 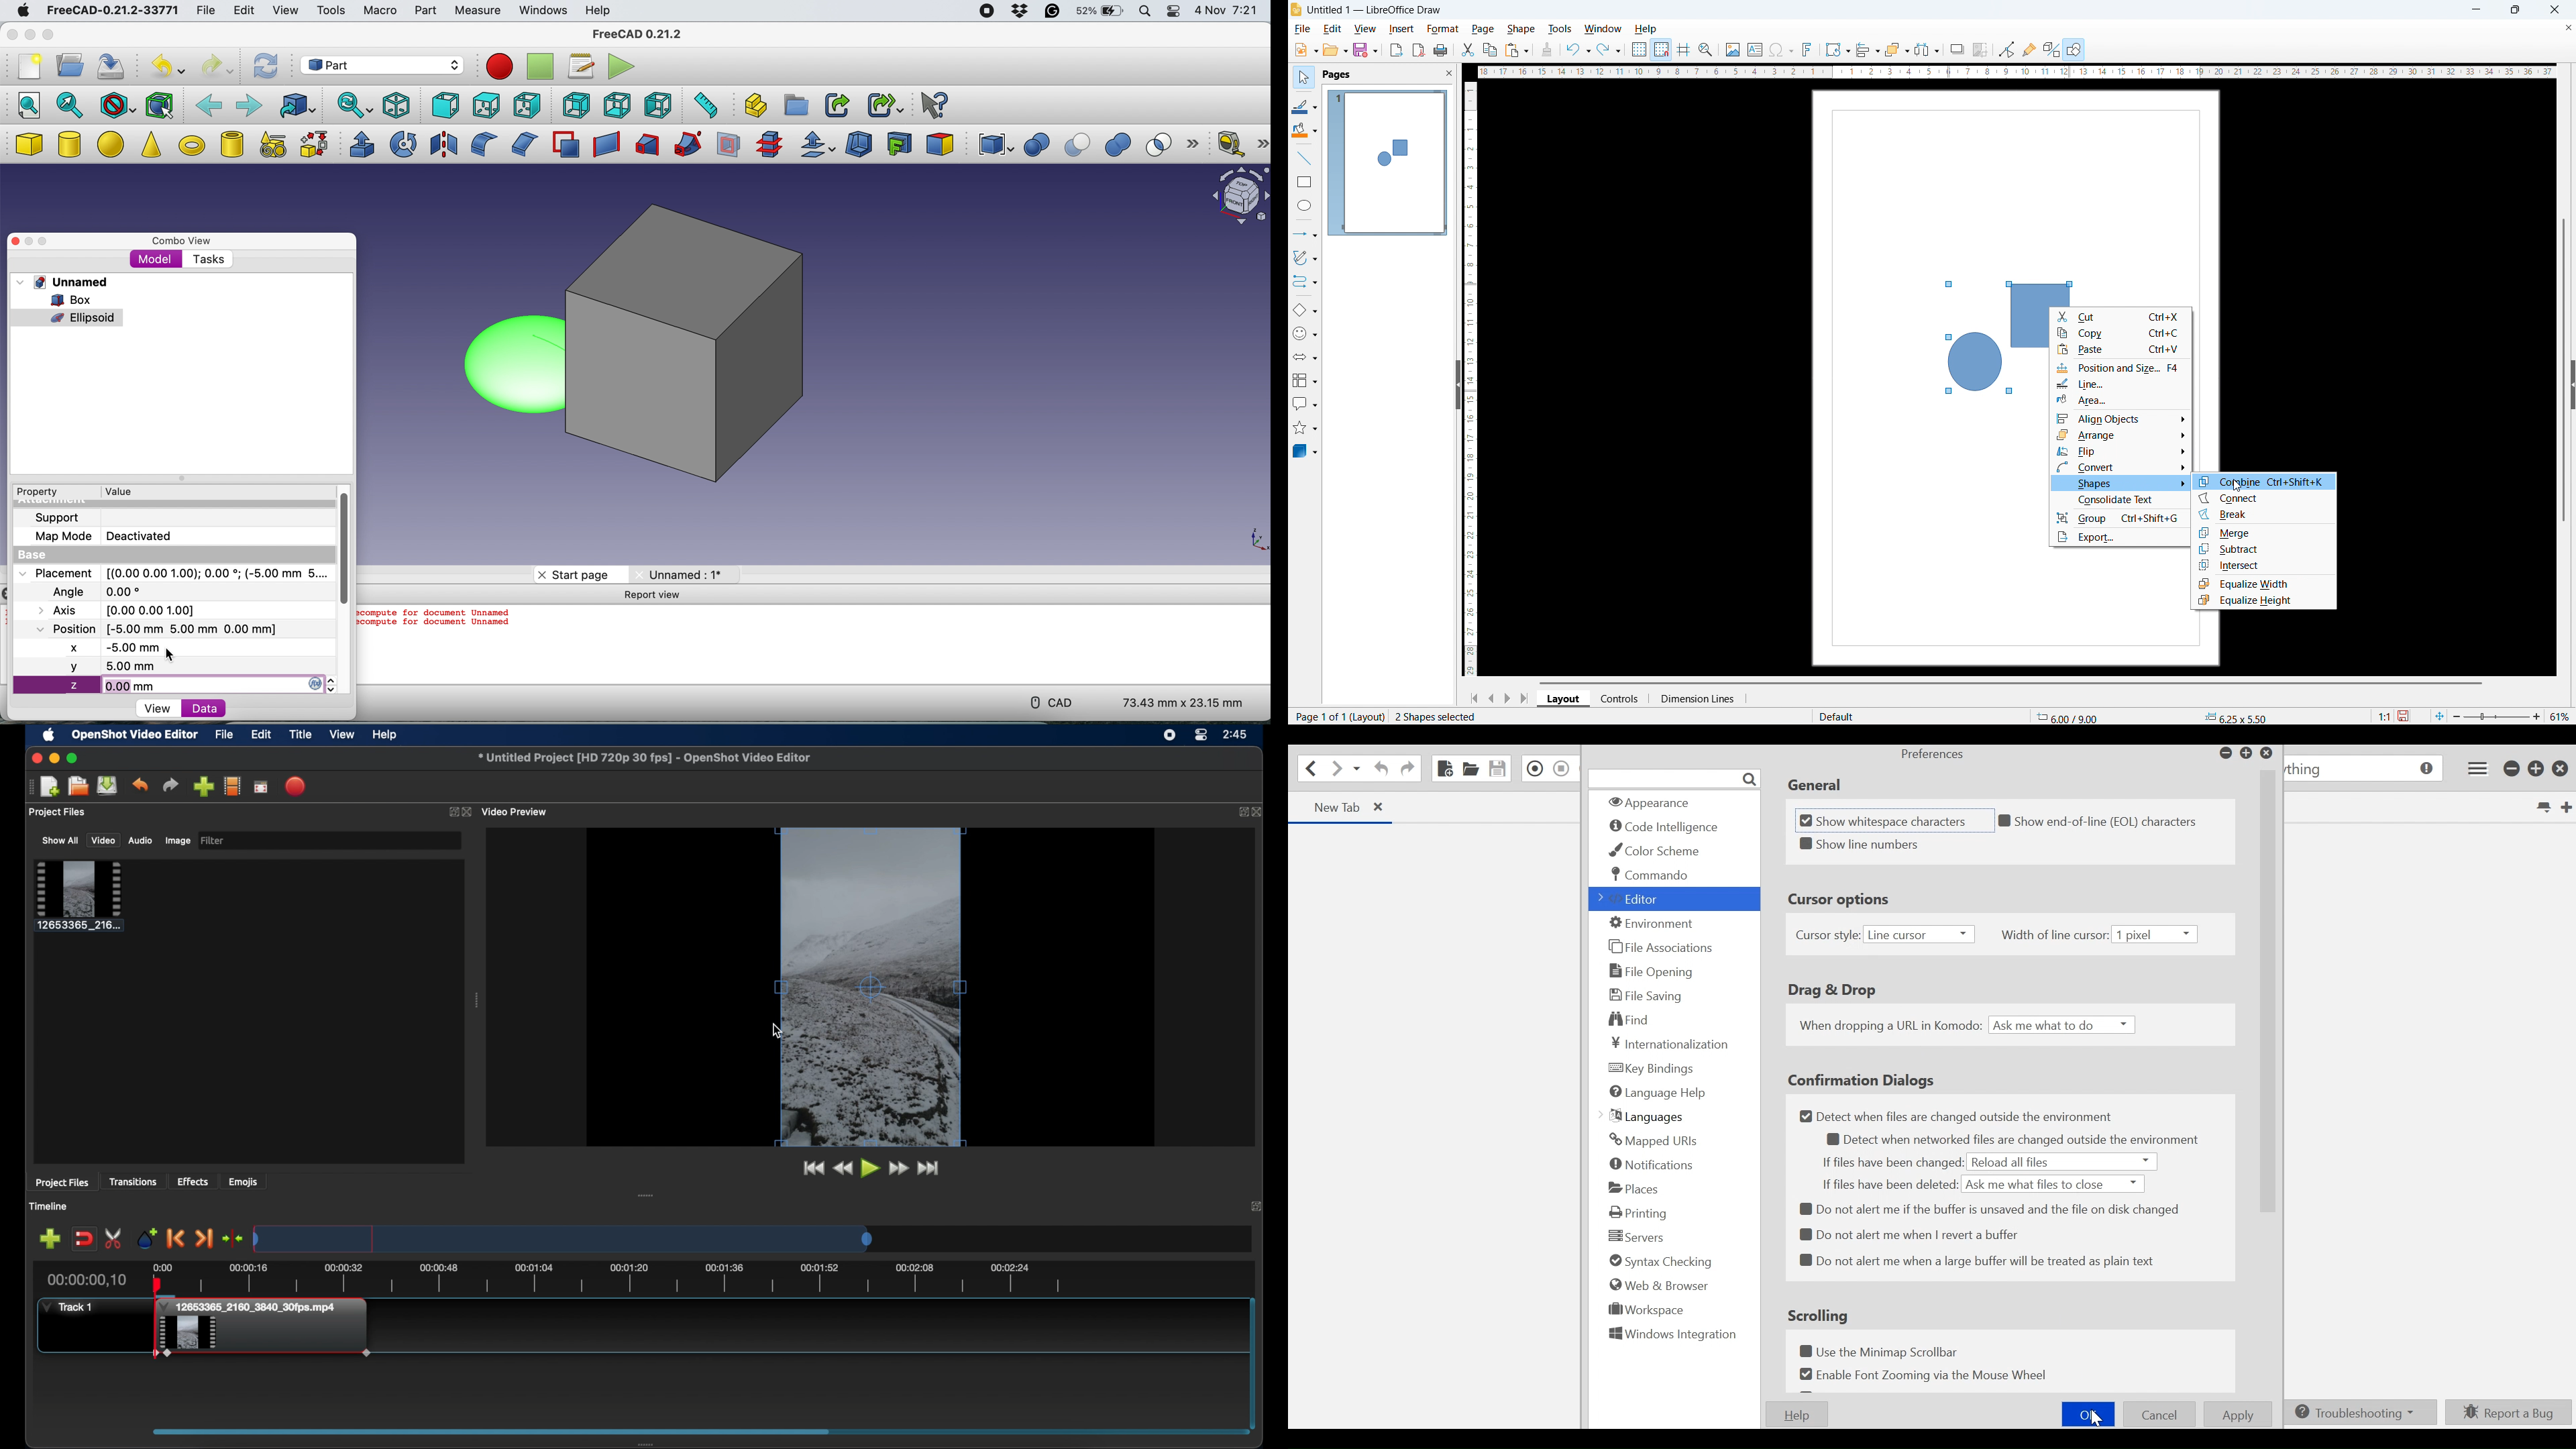 What do you see at coordinates (660, 105) in the screenshot?
I see `left` at bounding box center [660, 105].